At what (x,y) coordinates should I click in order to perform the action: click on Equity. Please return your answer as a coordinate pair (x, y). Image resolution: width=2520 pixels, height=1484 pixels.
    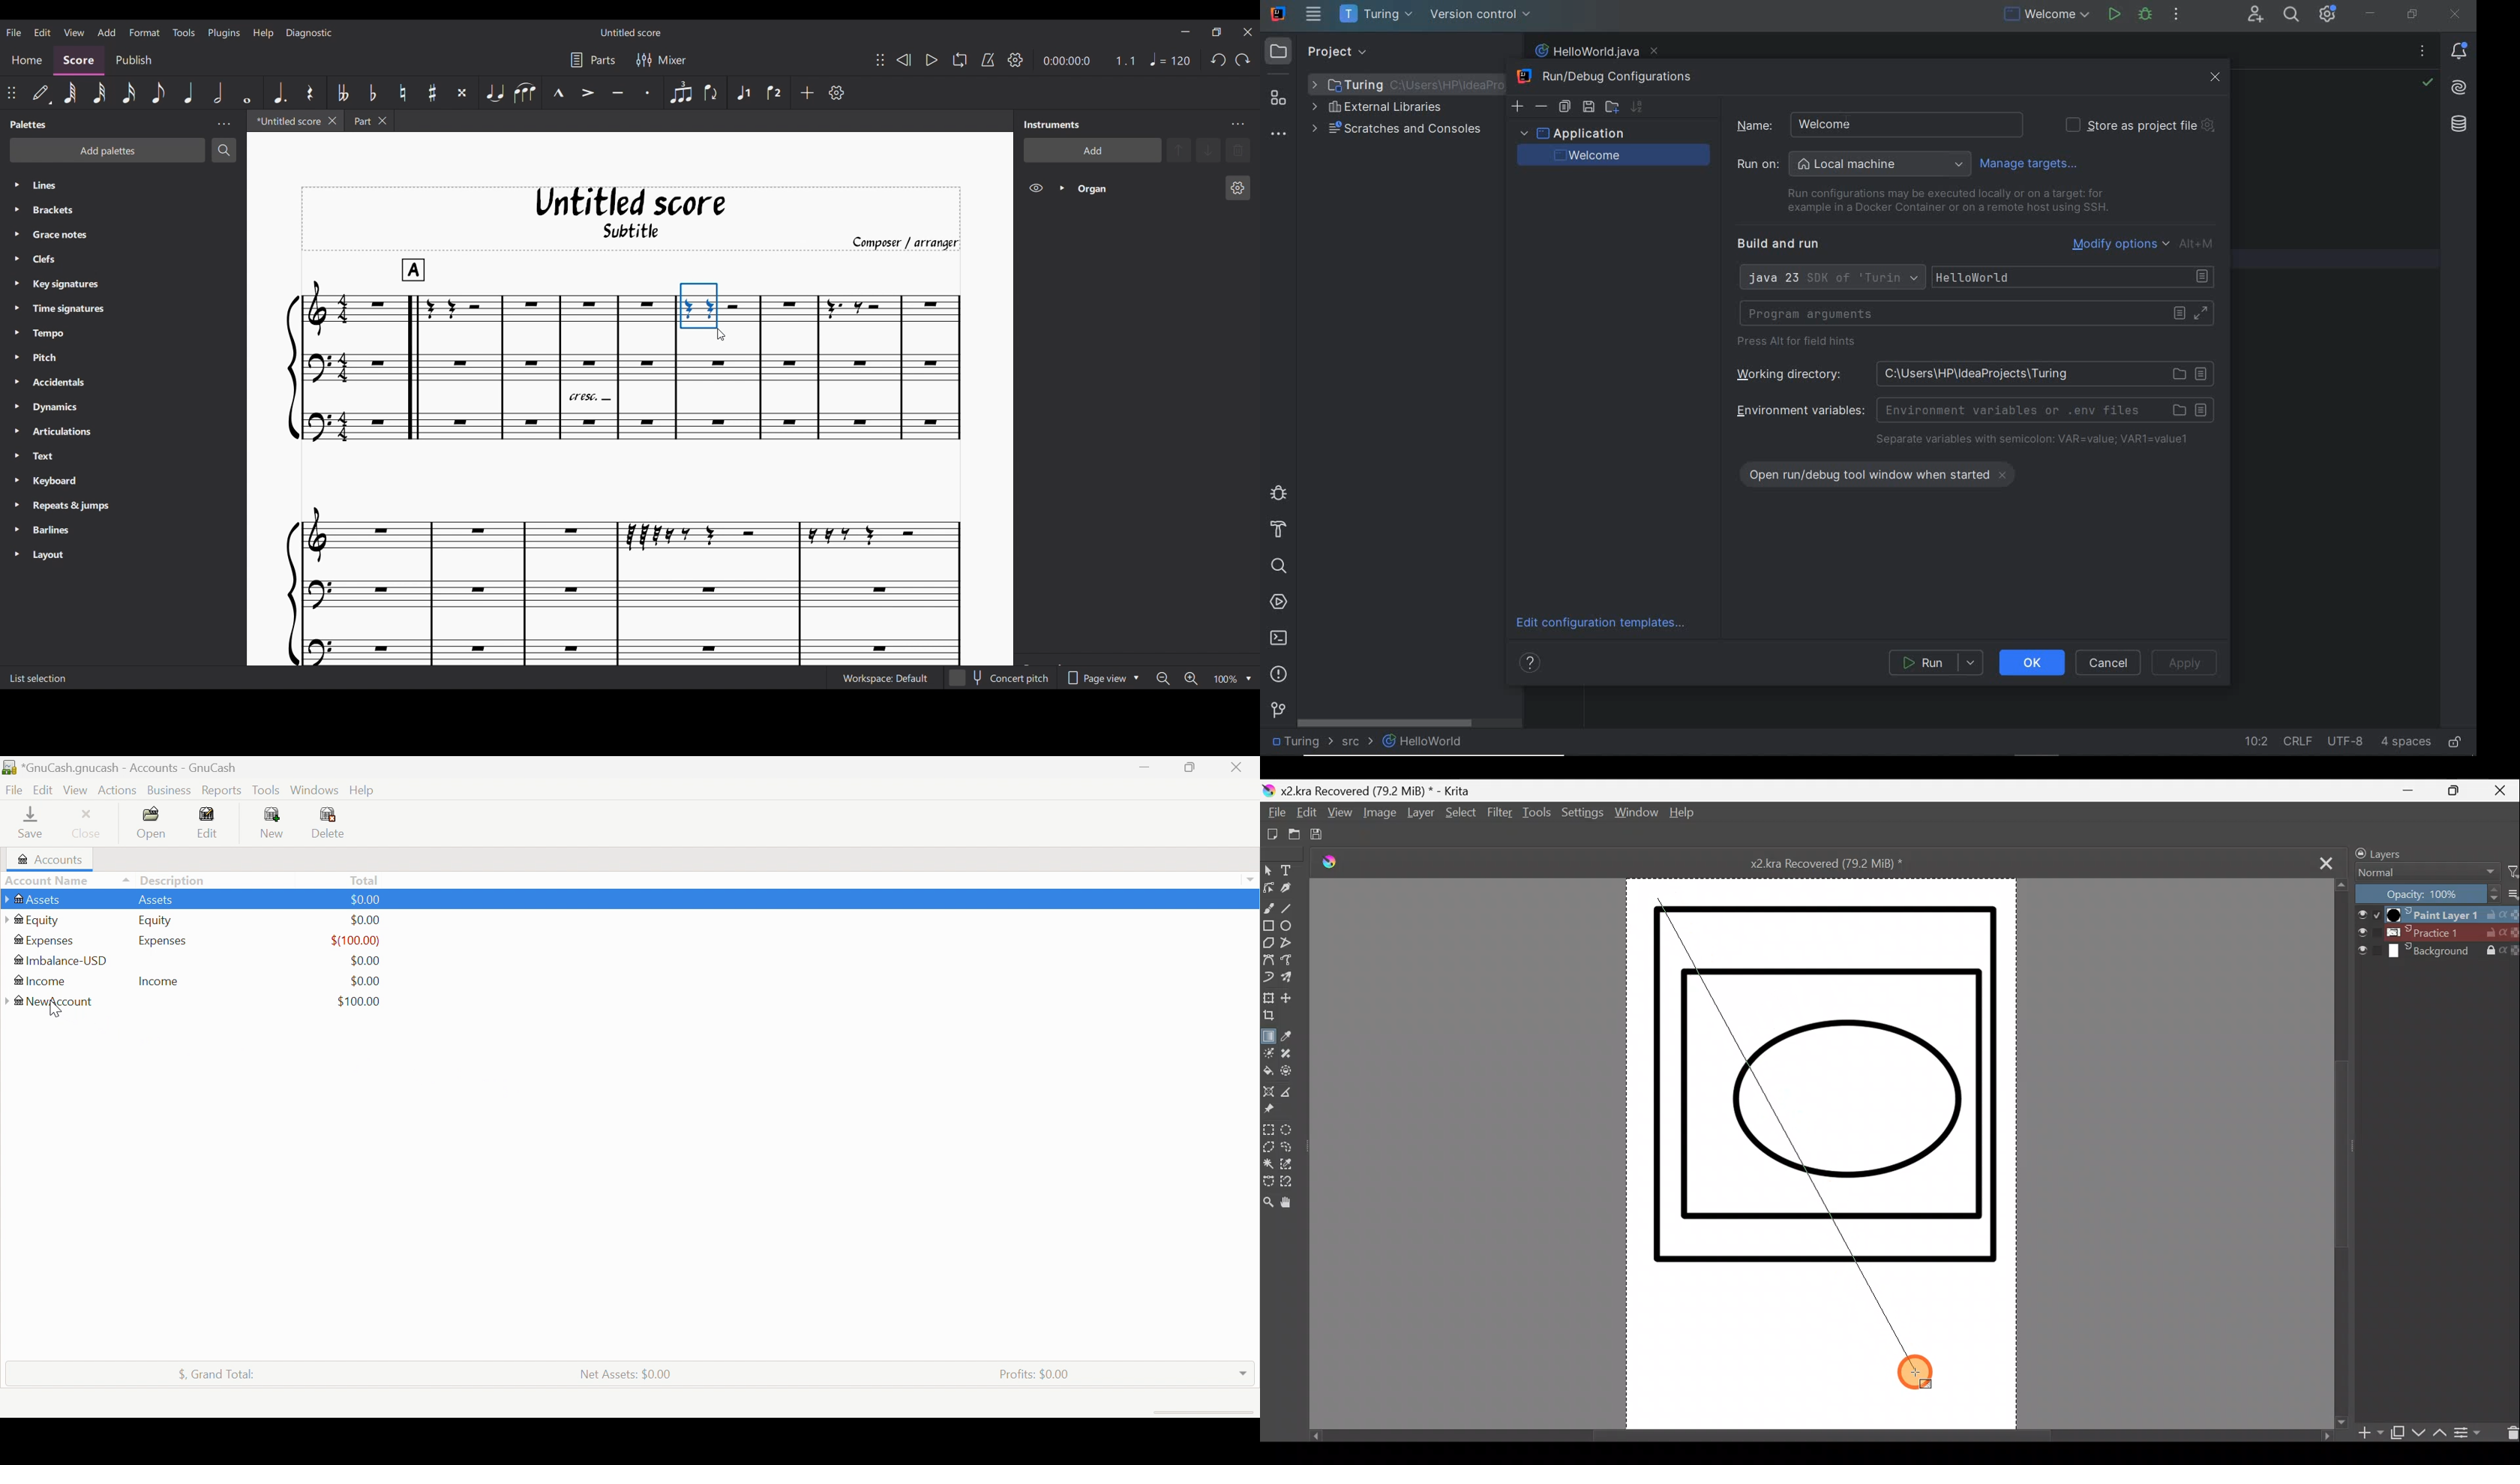
    Looking at the image, I should click on (32, 920).